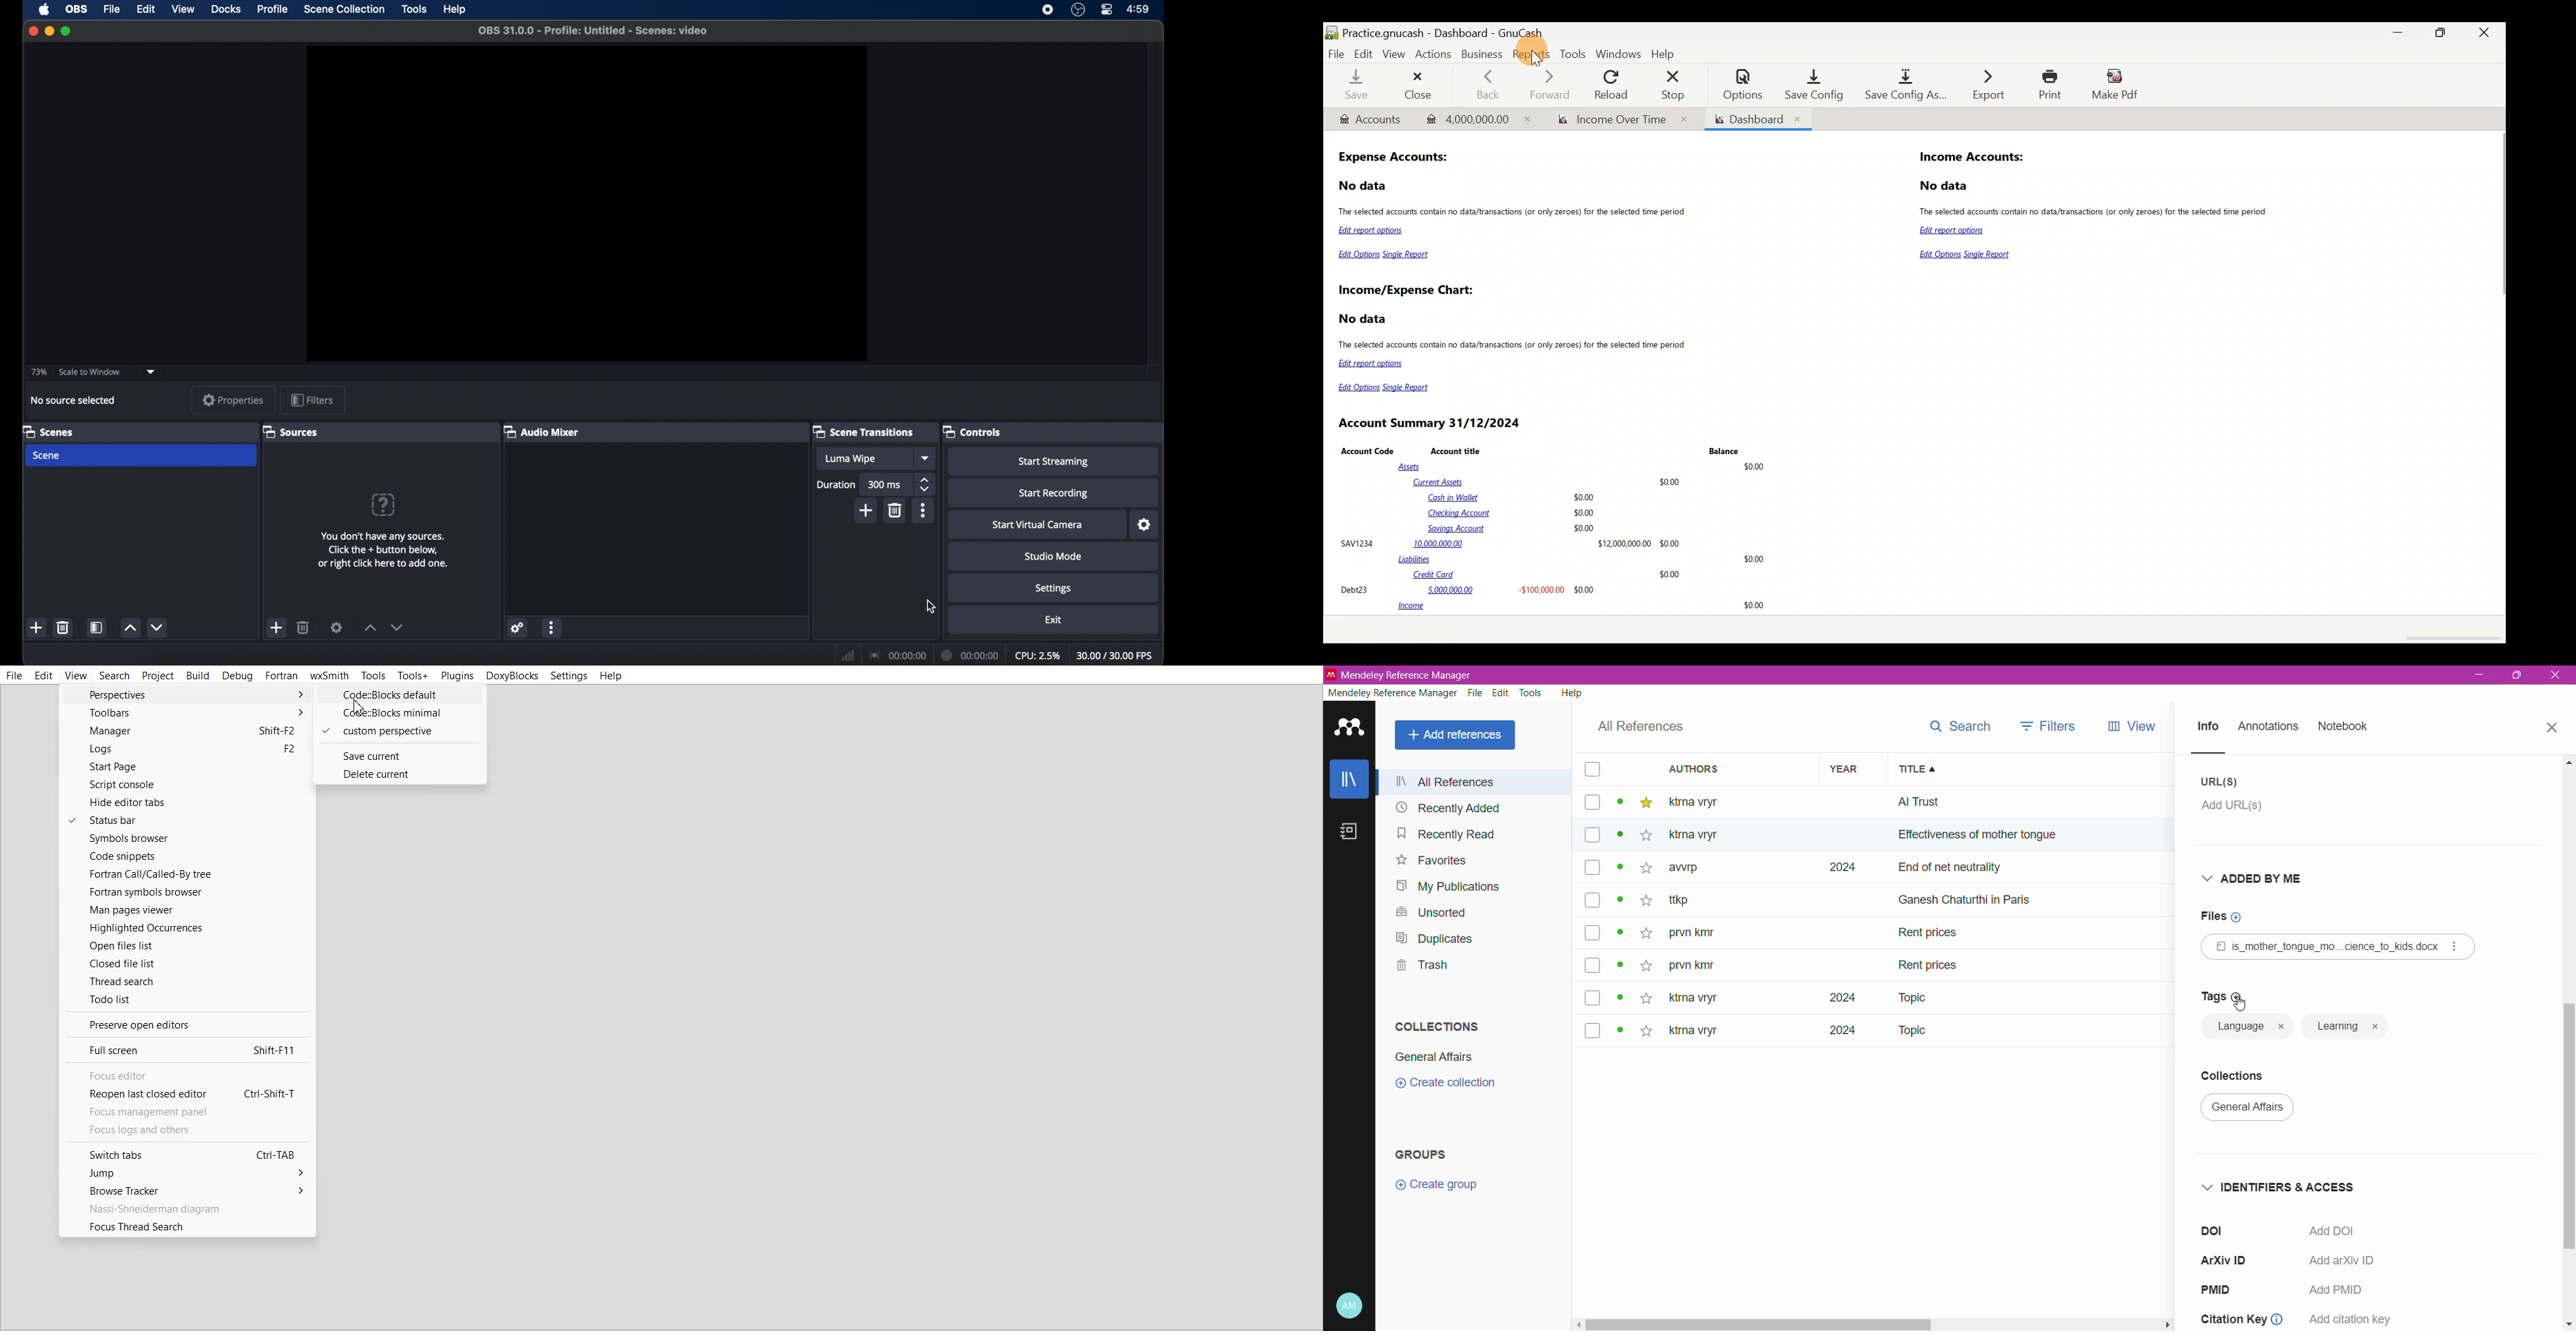 Image resolution: width=2576 pixels, height=1344 pixels. Describe the element at coordinates (2219, 996) in the screenshot. I see `Click to add Tags` at that location.